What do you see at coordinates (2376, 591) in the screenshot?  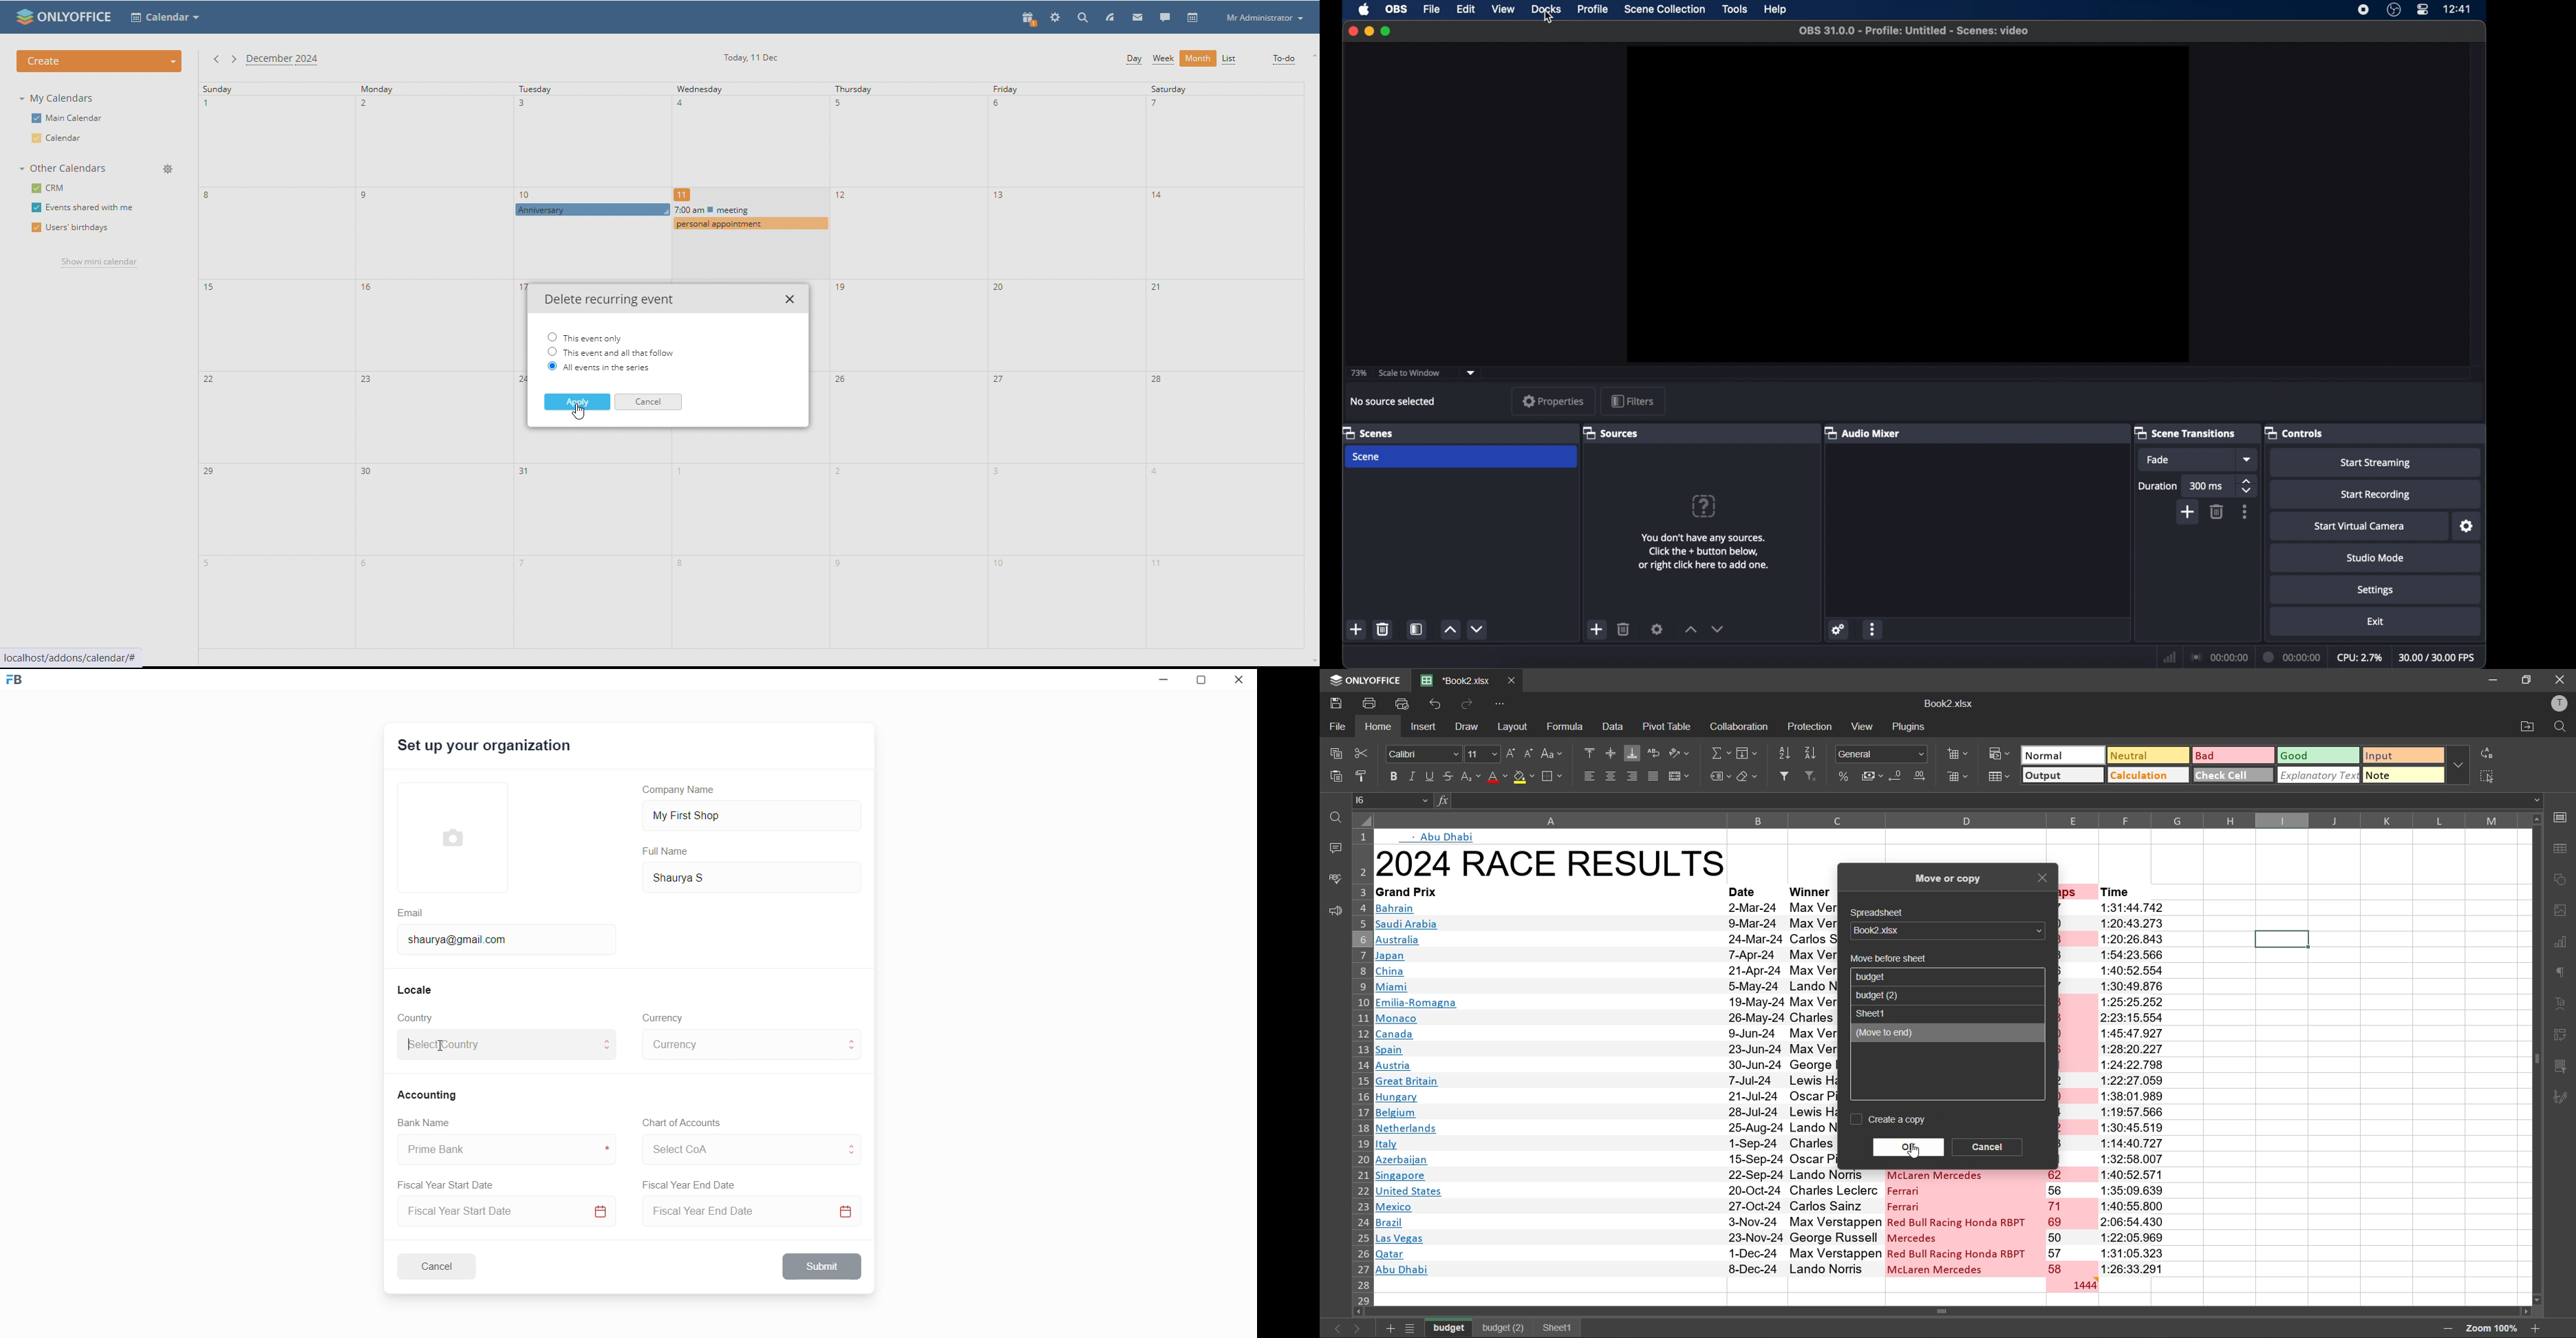 I see `settings` at bounding box center [2376, 591].